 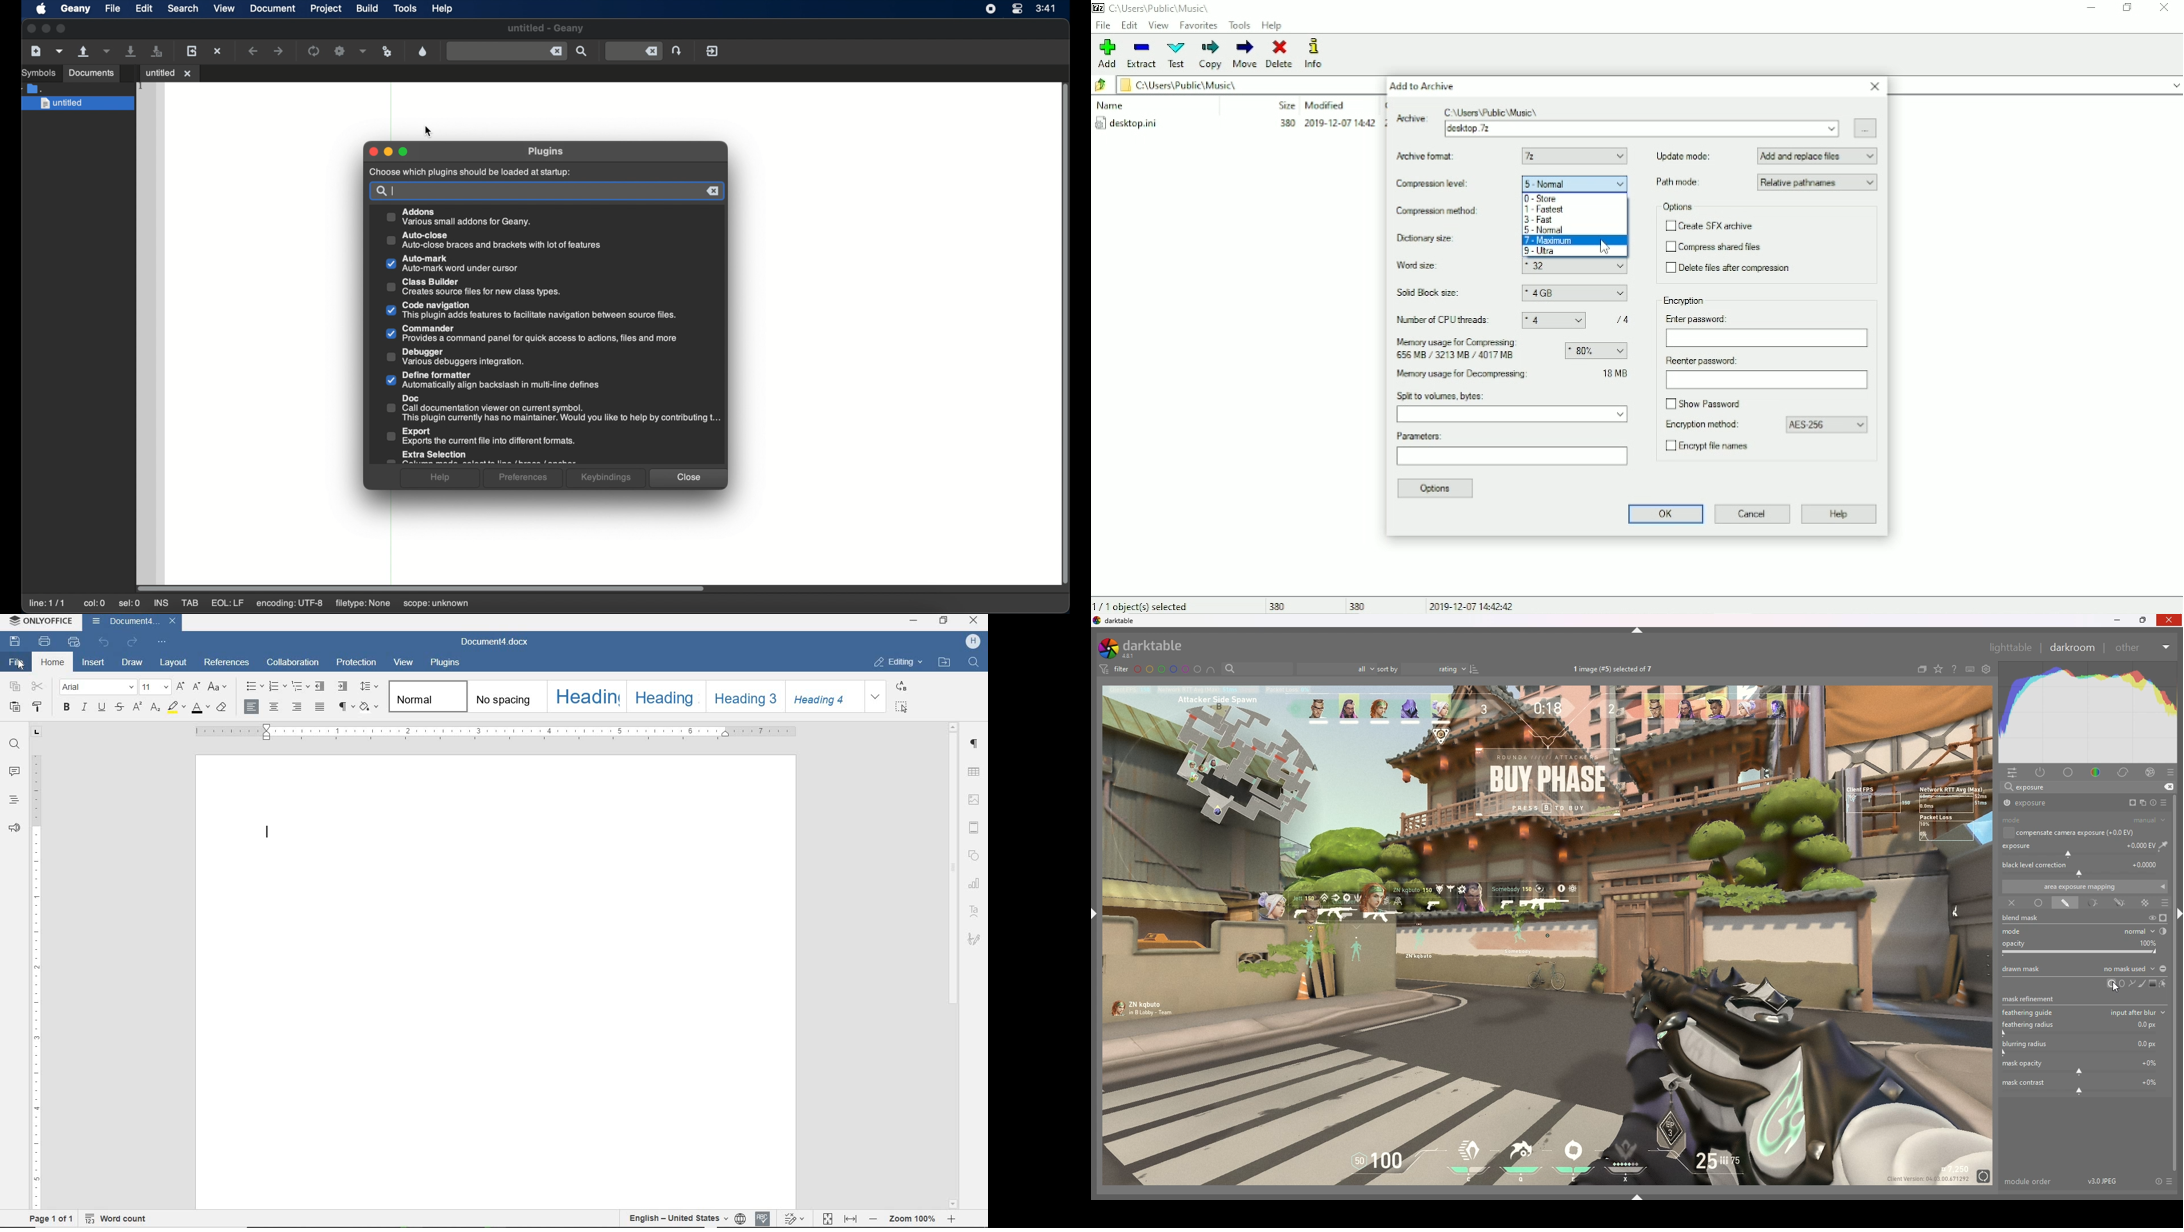 What do you see at coordinates (1245, 54) in the screenshot?
I see `Move` at bounding box center [1245, 54].